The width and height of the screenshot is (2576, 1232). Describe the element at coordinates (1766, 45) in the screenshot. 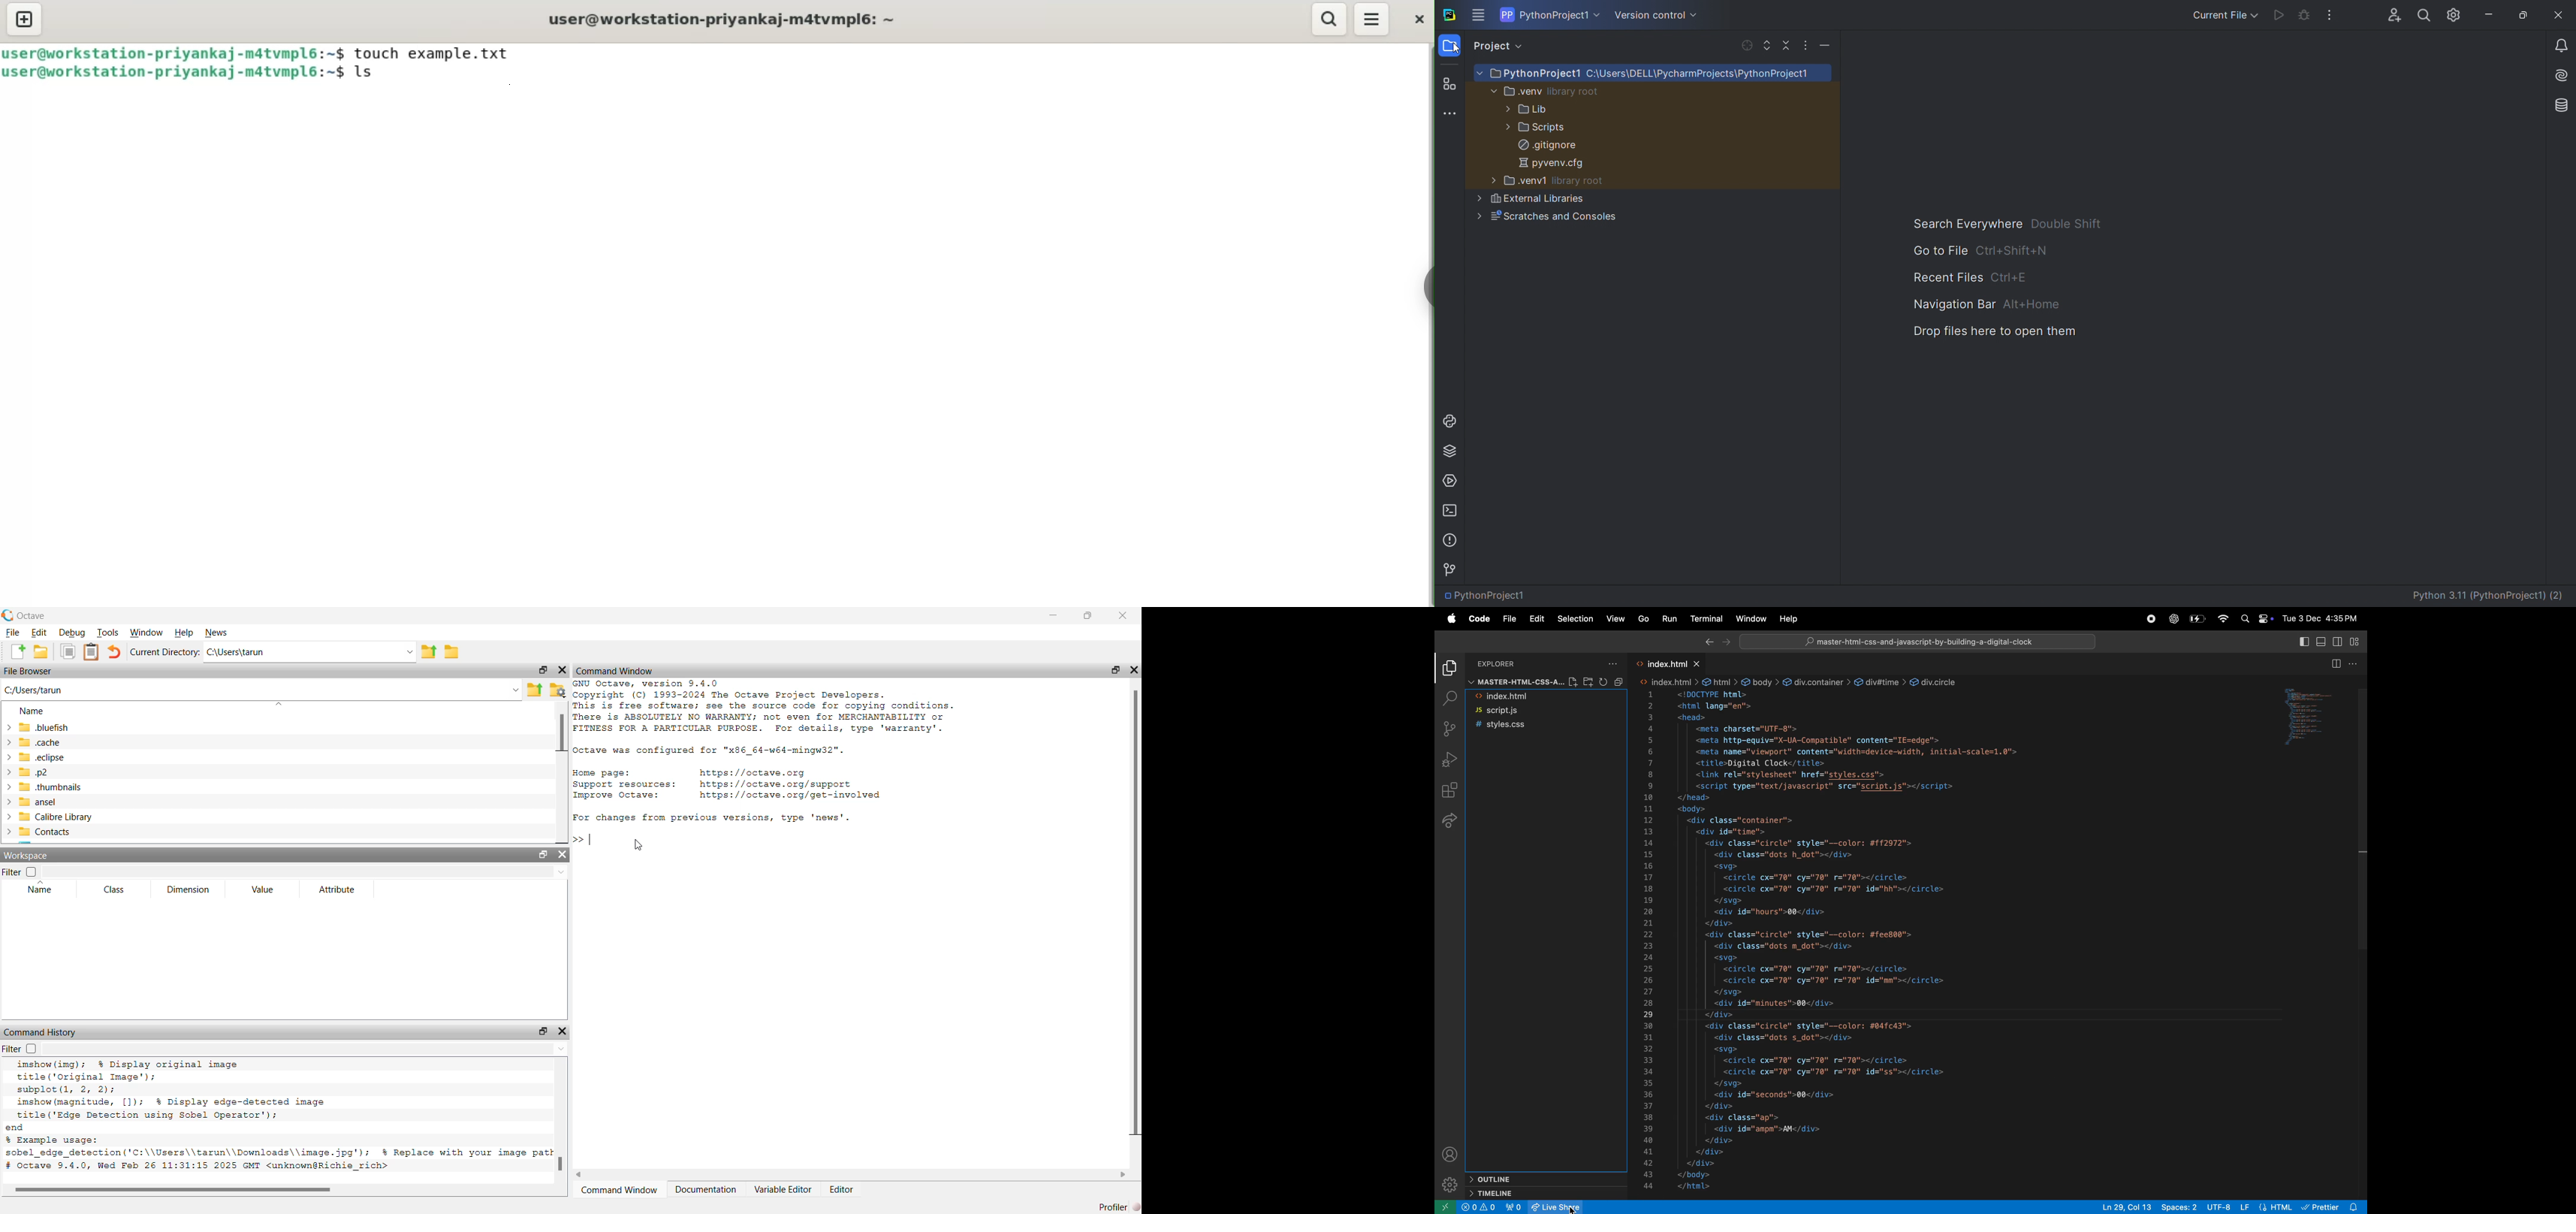

I see `expand file` at that location.